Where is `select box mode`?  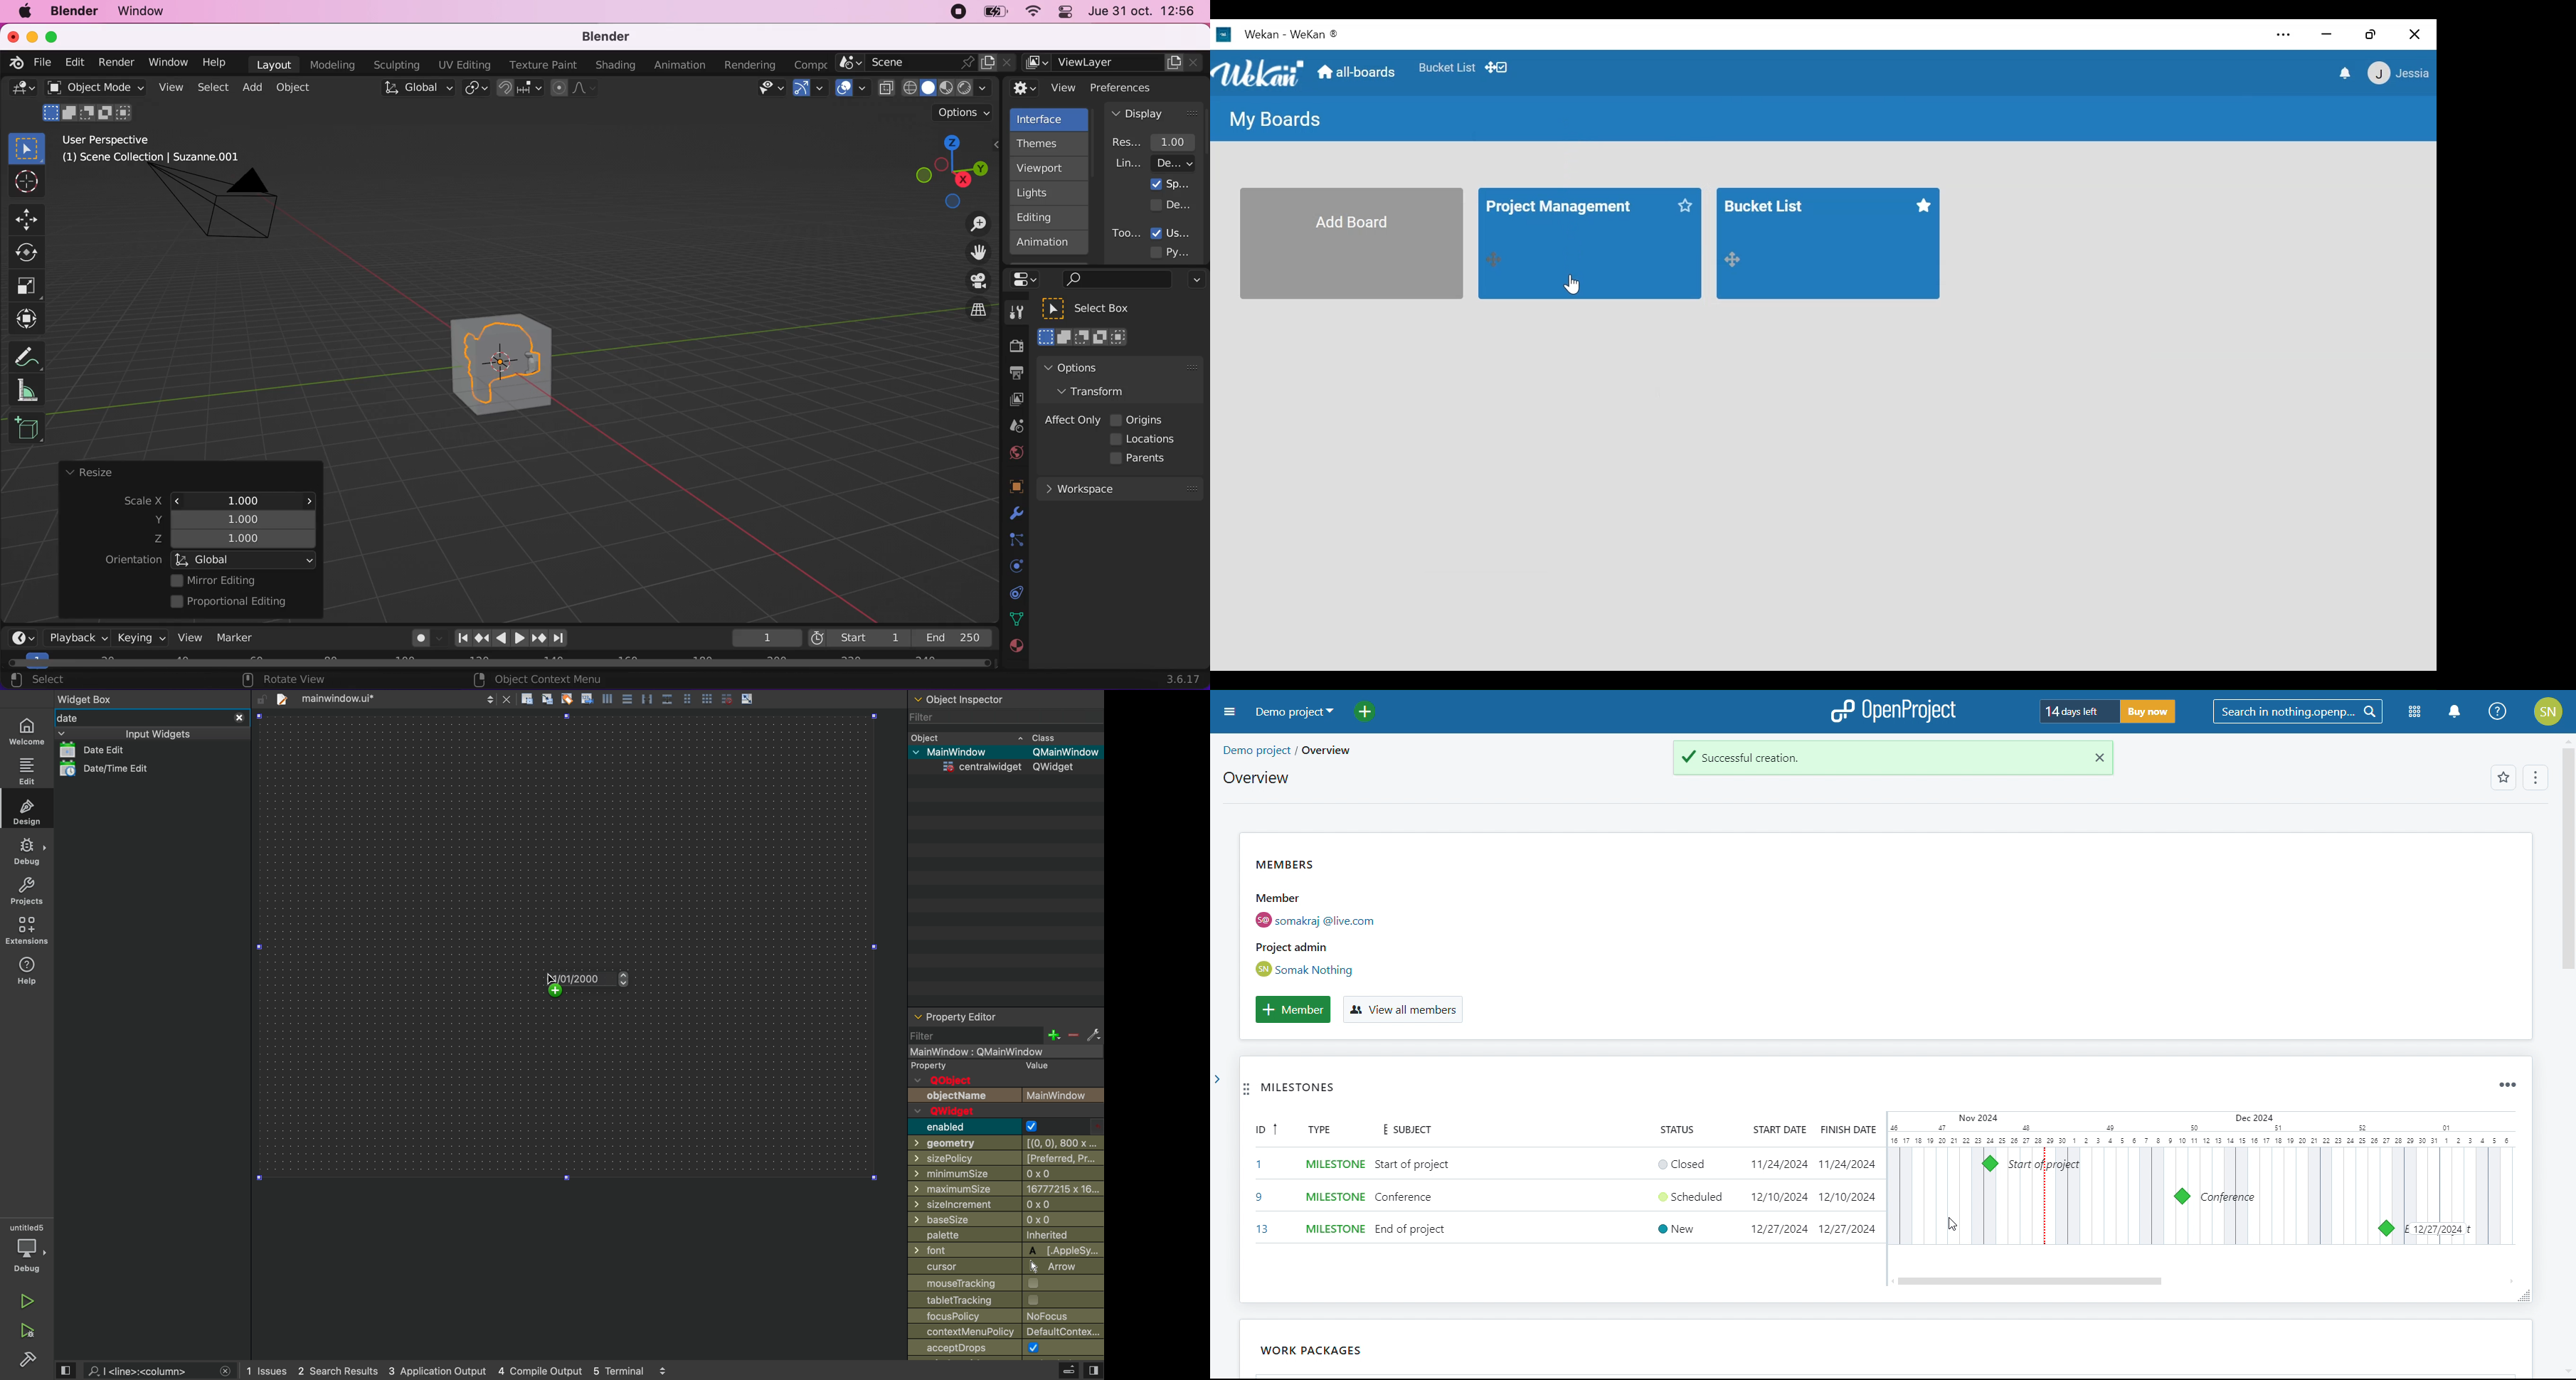 select box mode is located at coordinates (1083, 337).